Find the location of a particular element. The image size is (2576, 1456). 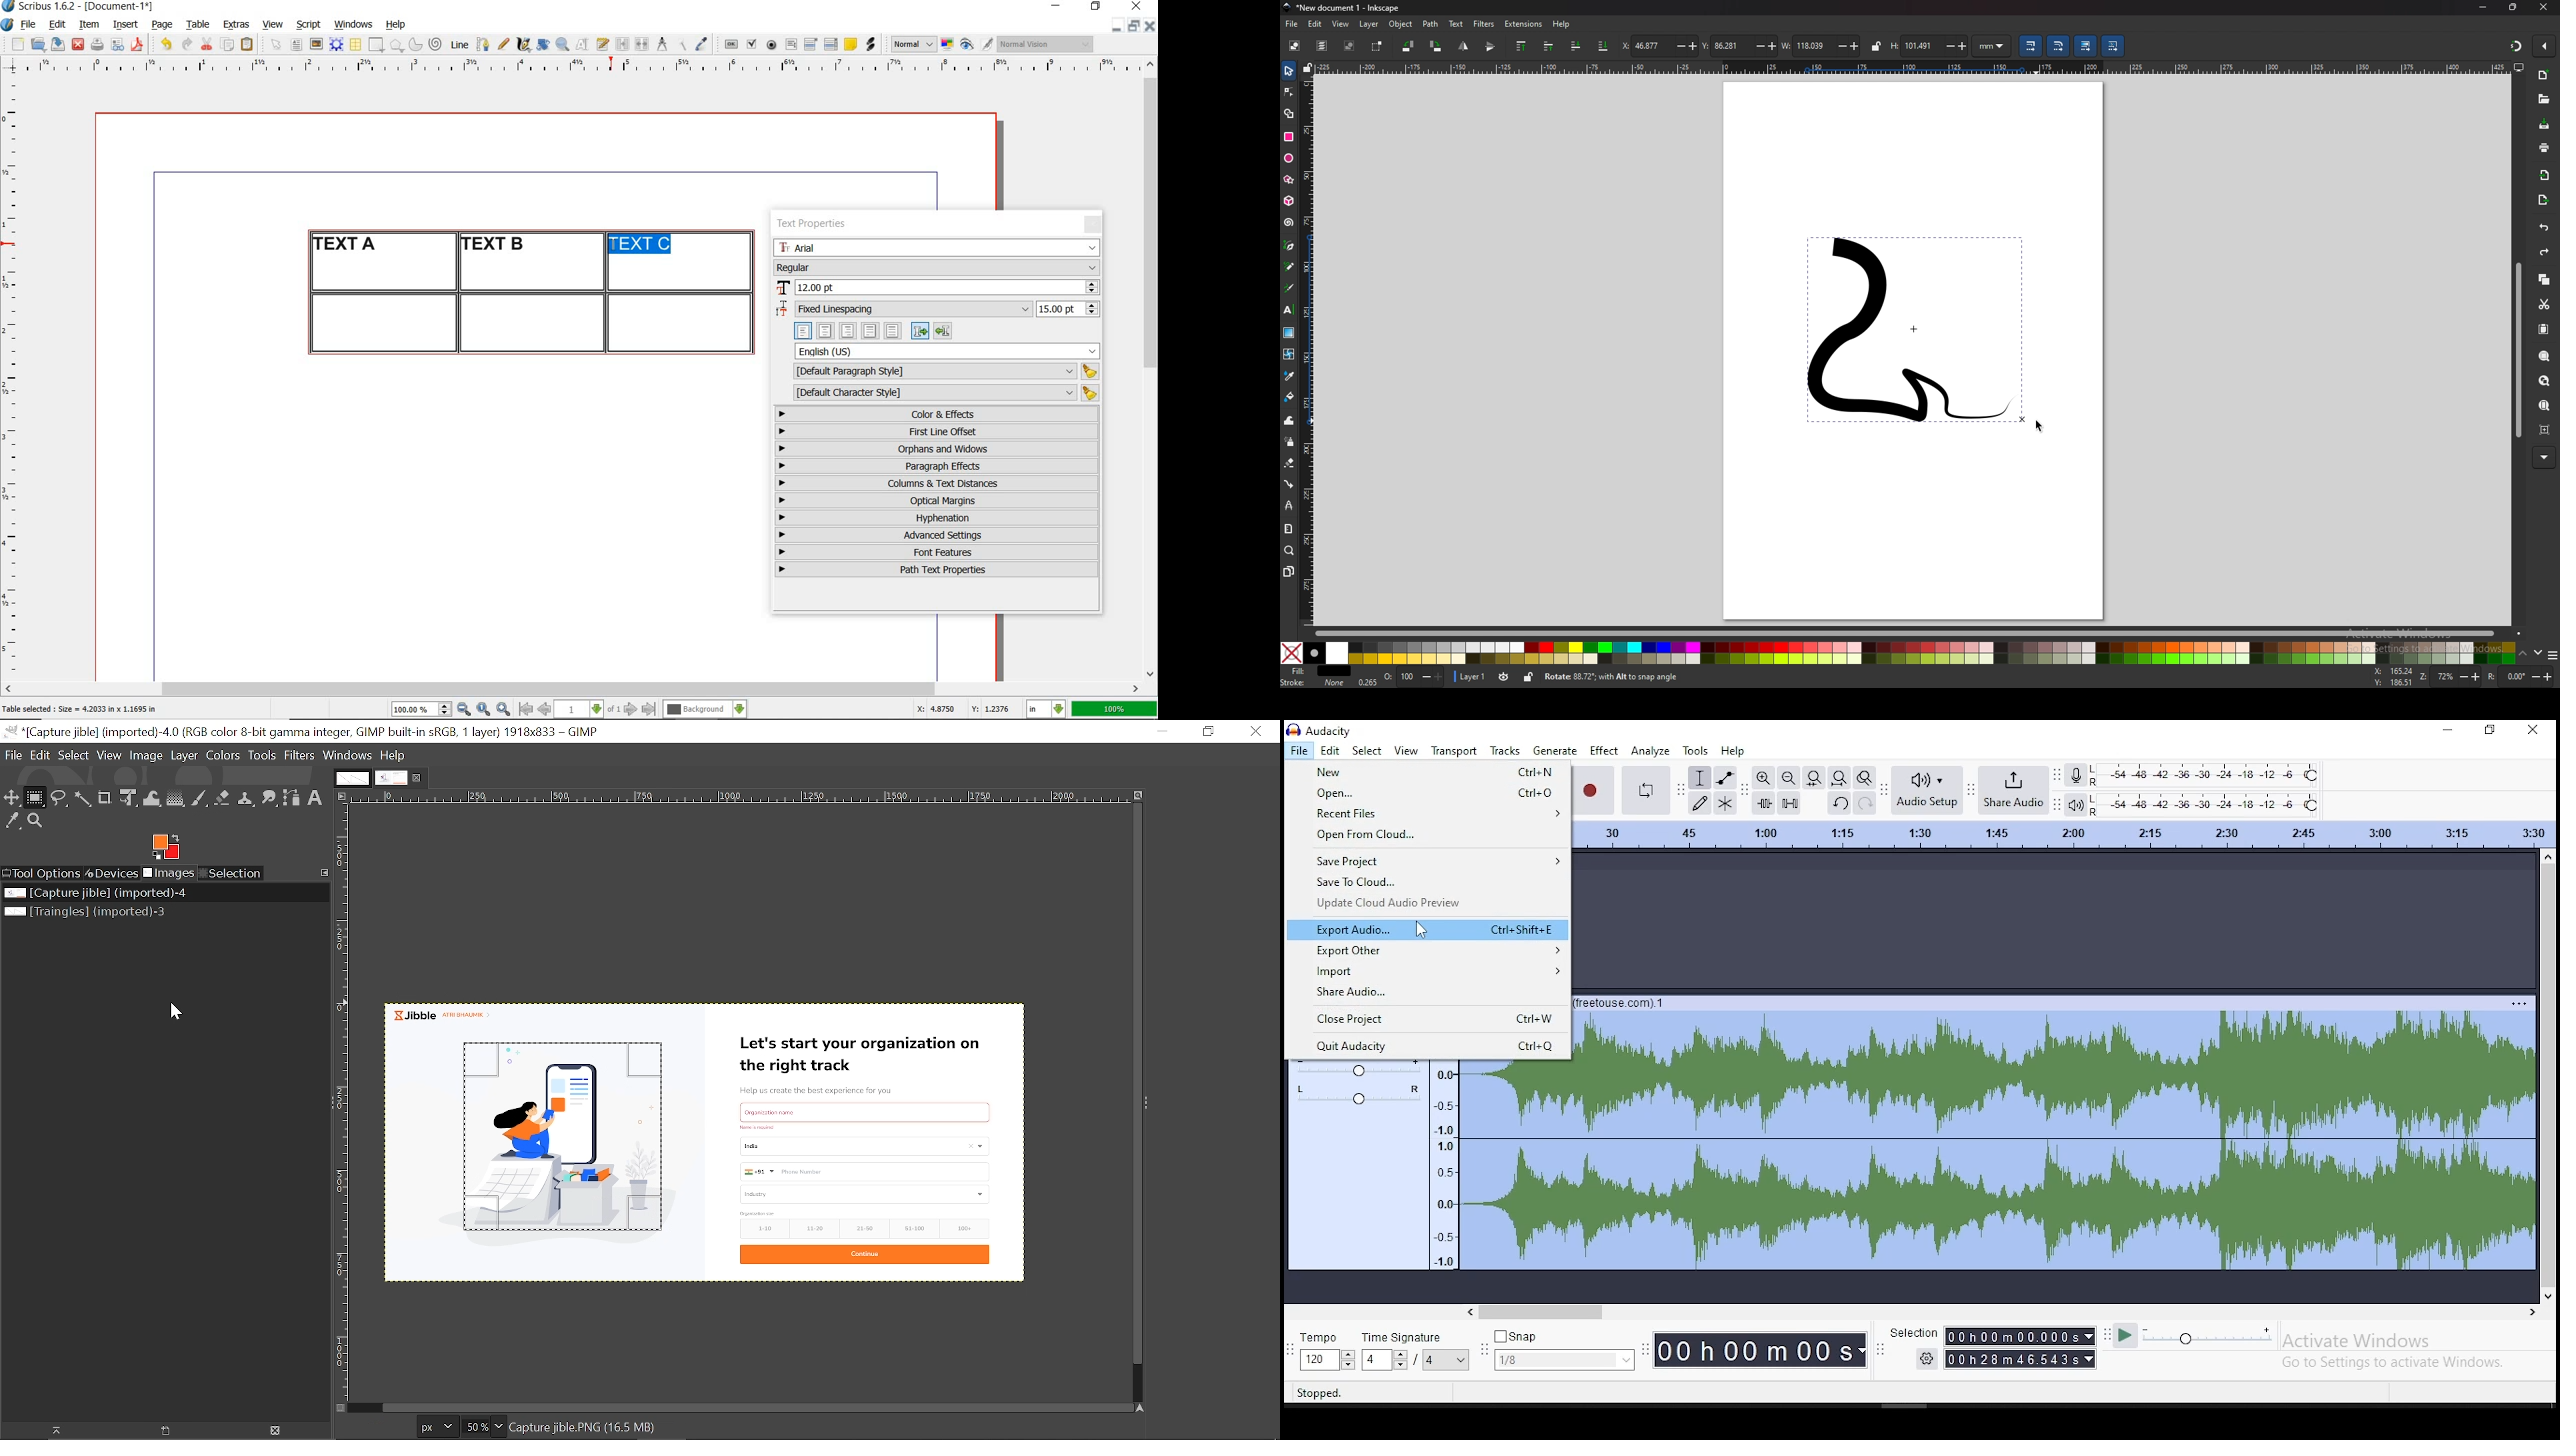

Sidebar menu is located at coordinates (328, 1106).